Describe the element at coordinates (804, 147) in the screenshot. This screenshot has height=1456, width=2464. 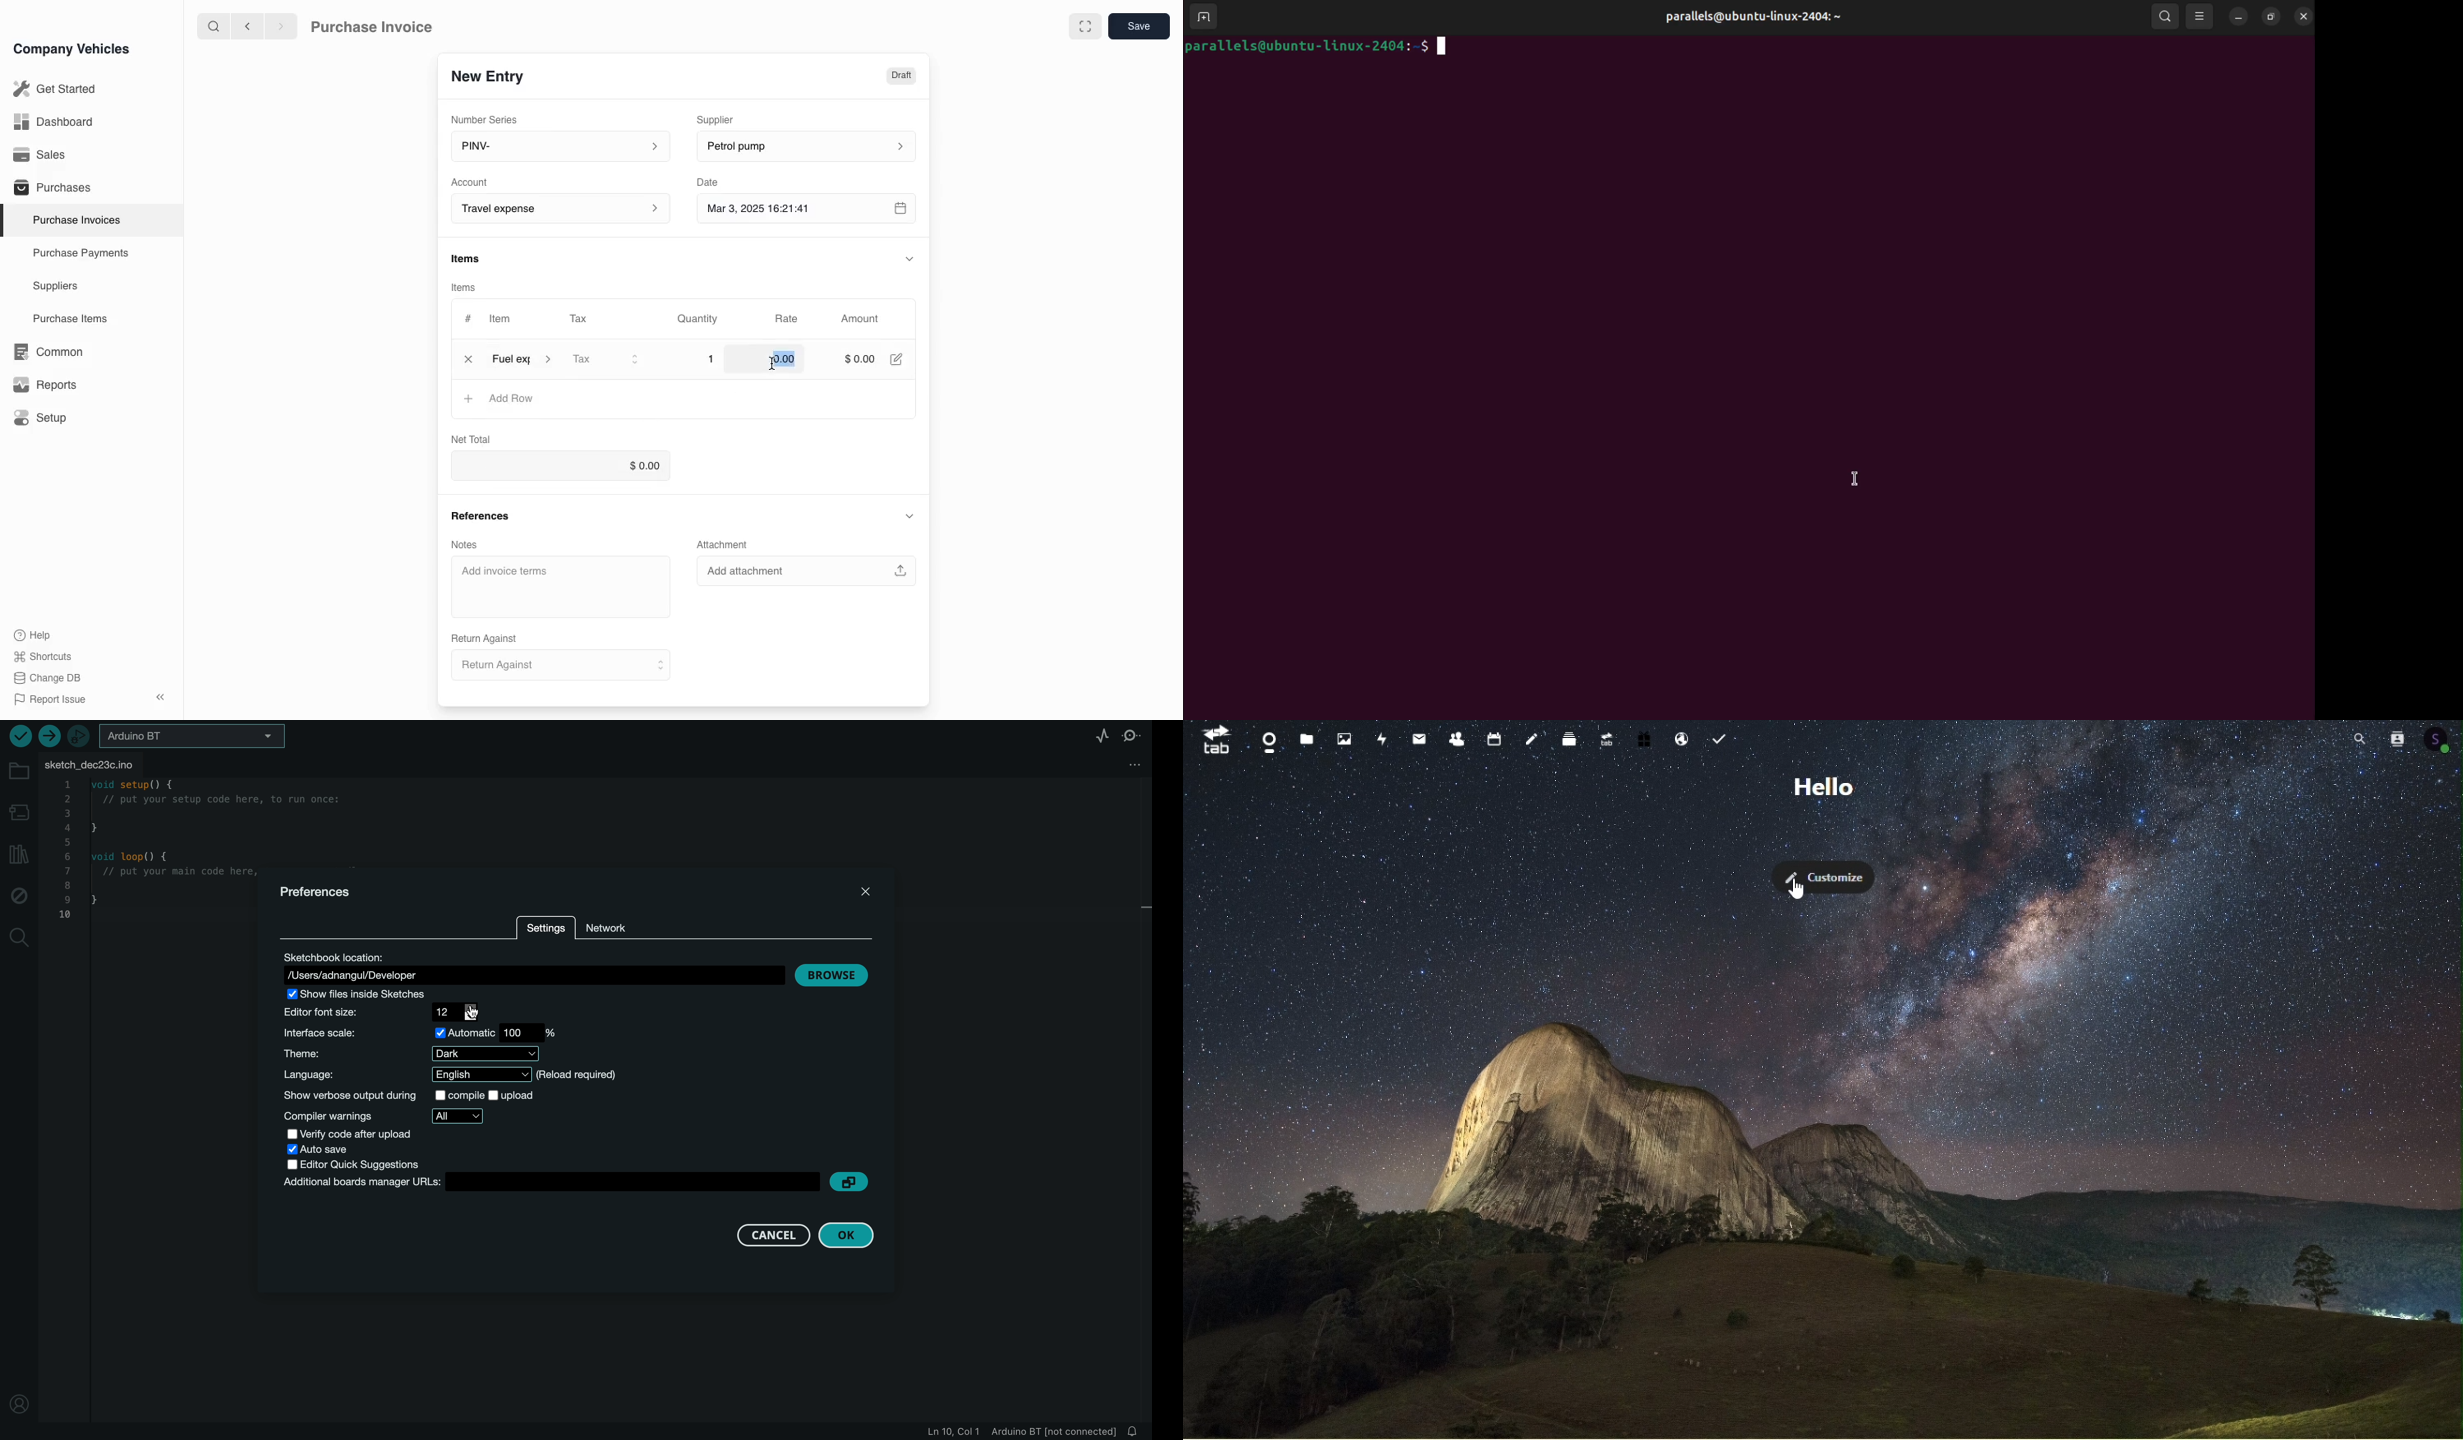
I see `petrol pump` at that location.